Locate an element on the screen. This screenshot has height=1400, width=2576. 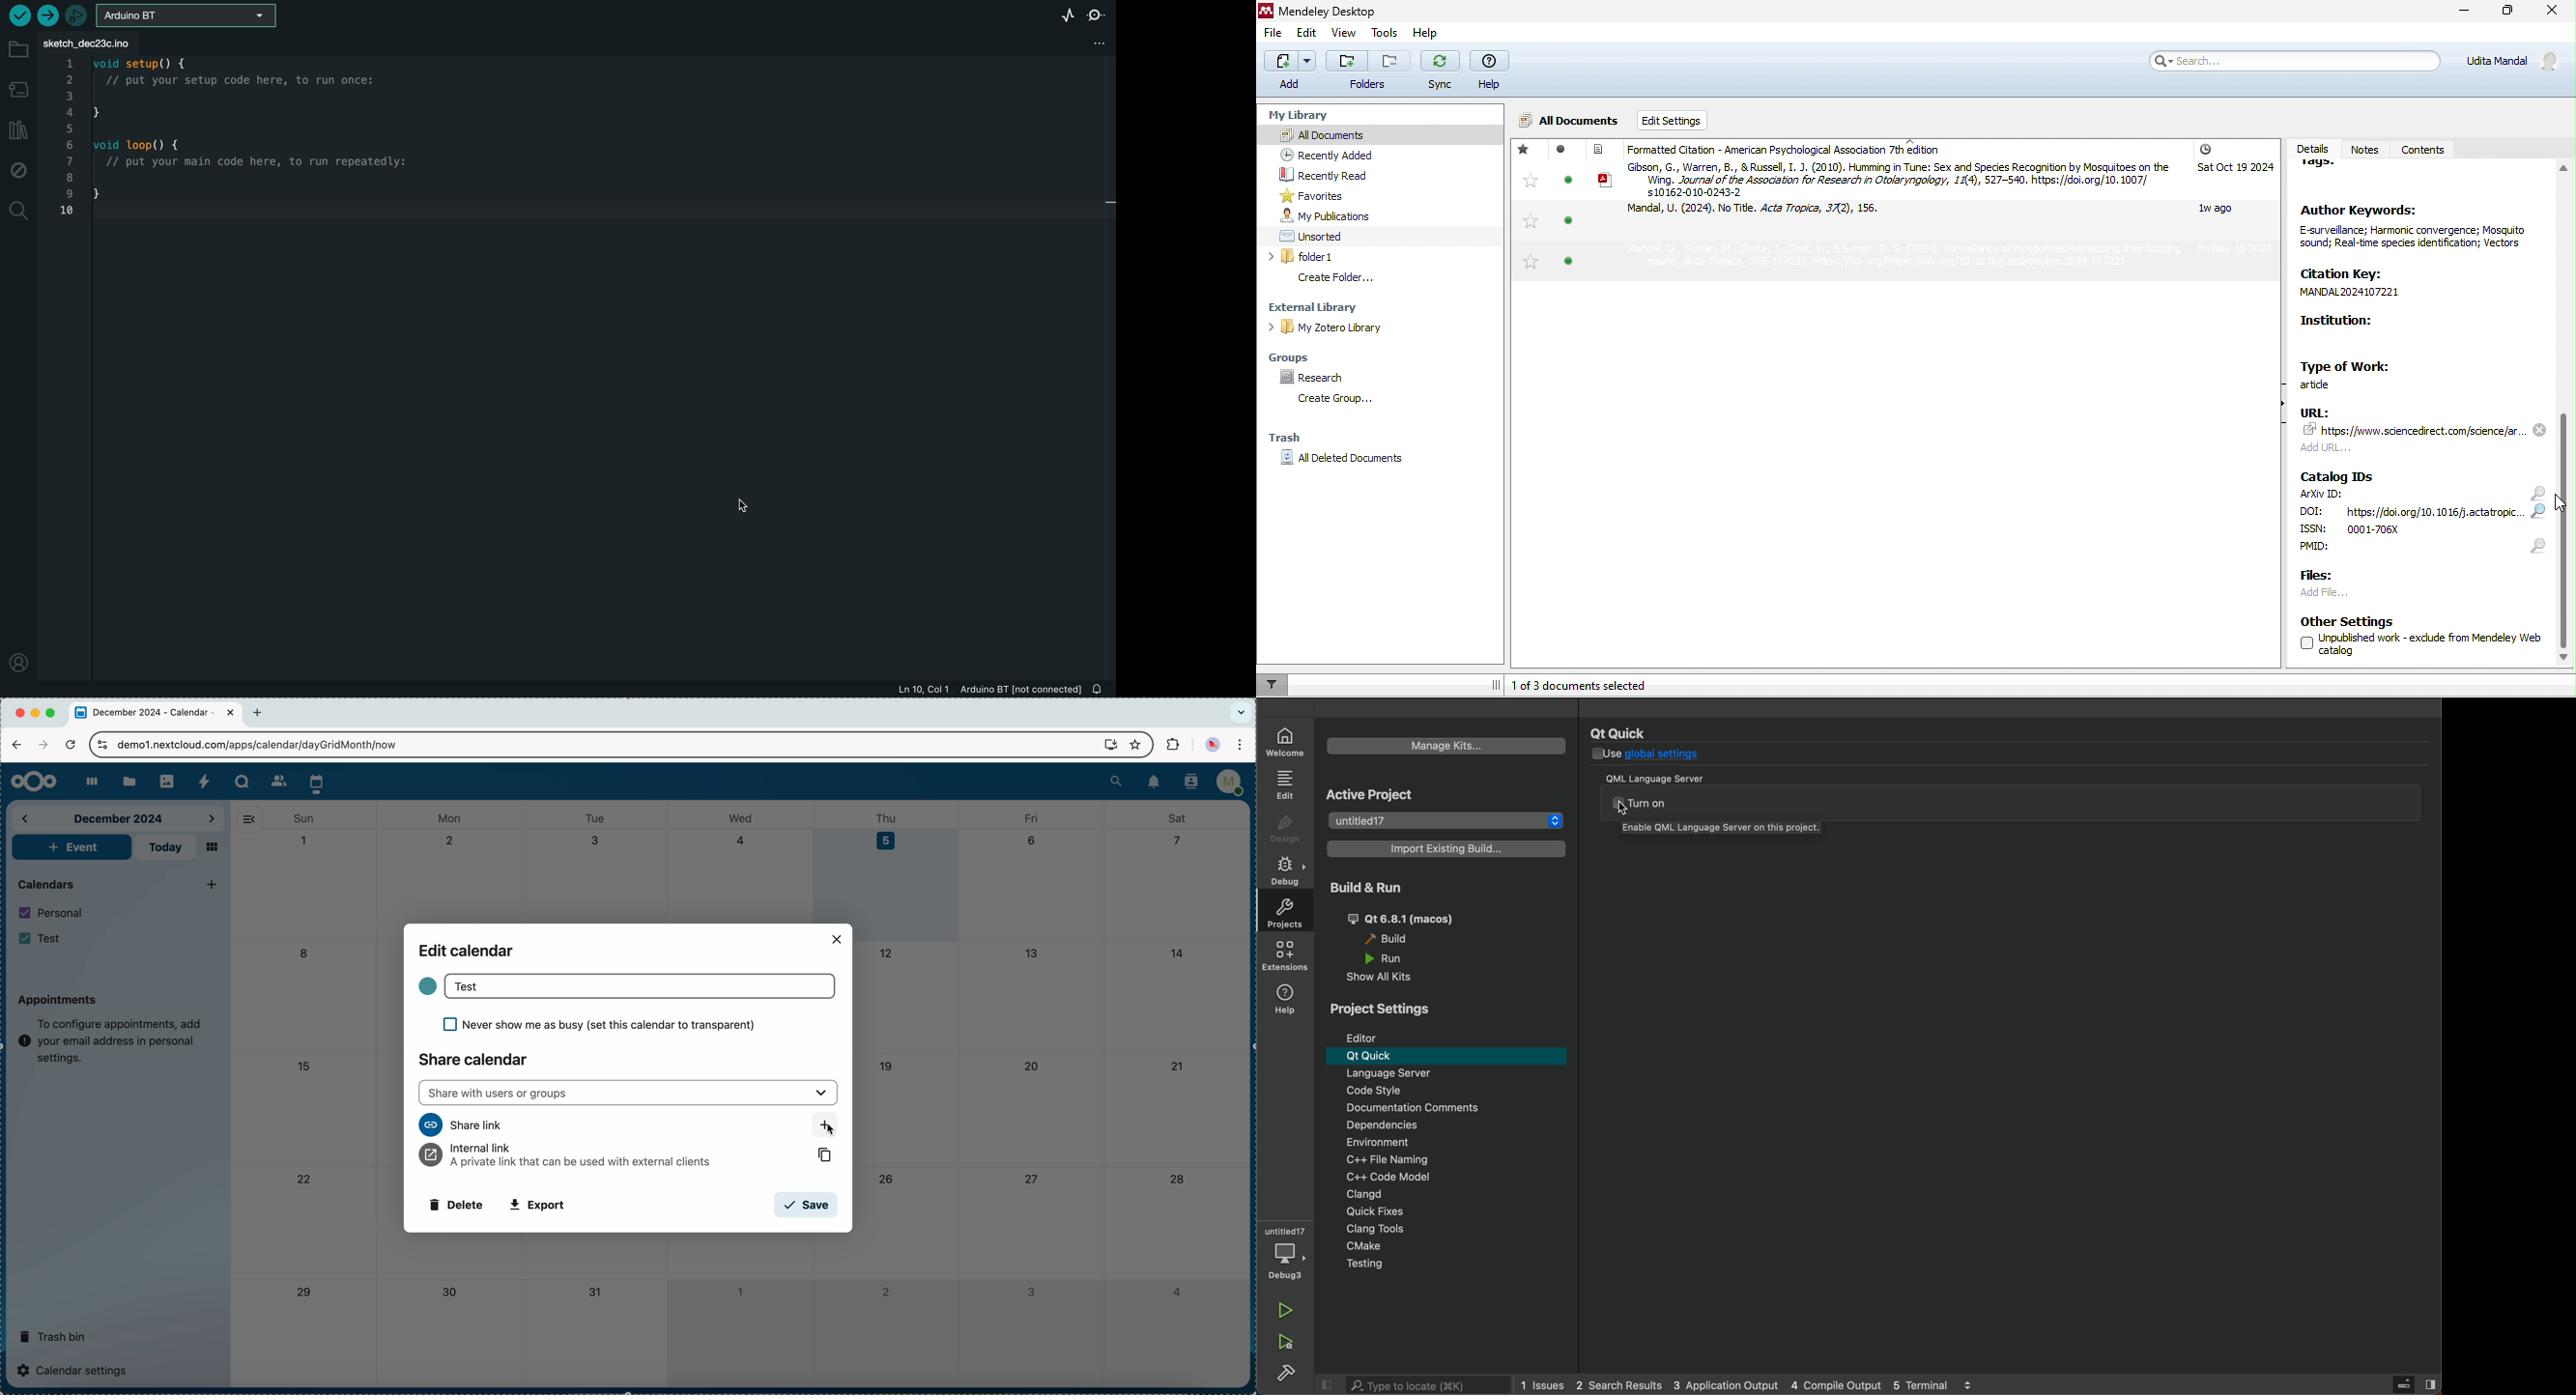
board selecter is located at coordinates (184, 16).